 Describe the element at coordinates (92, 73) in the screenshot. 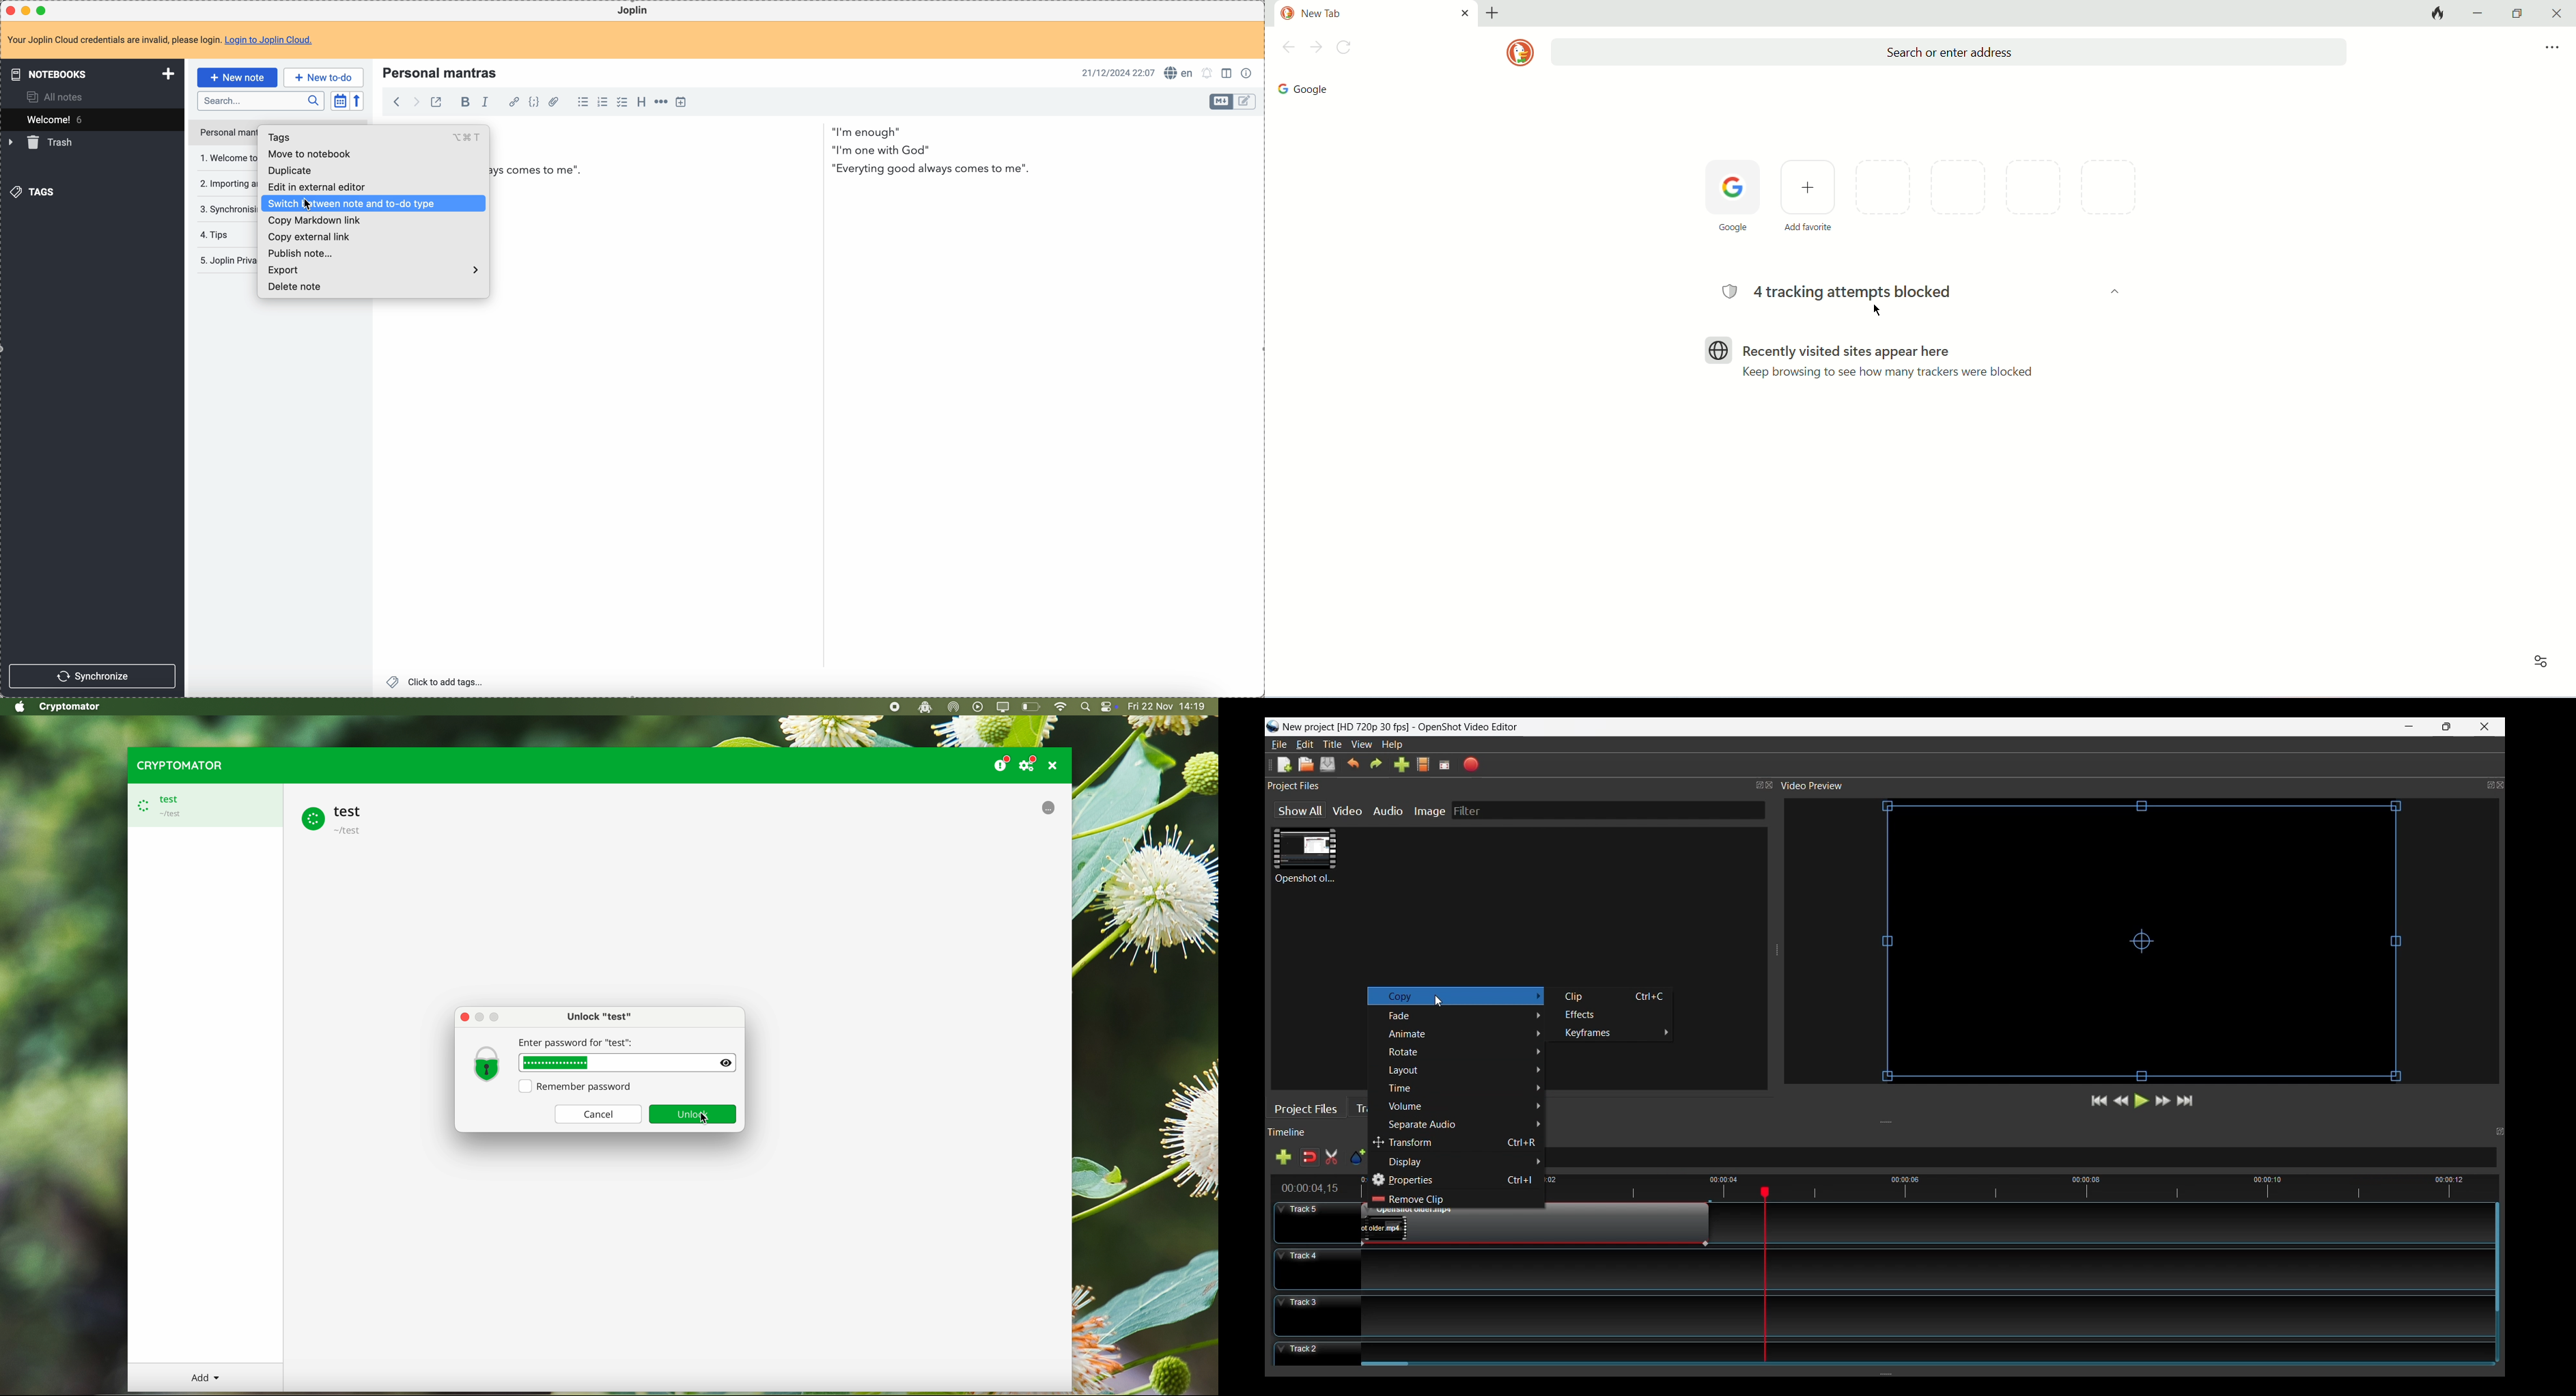

I see `notebooks` at that location.